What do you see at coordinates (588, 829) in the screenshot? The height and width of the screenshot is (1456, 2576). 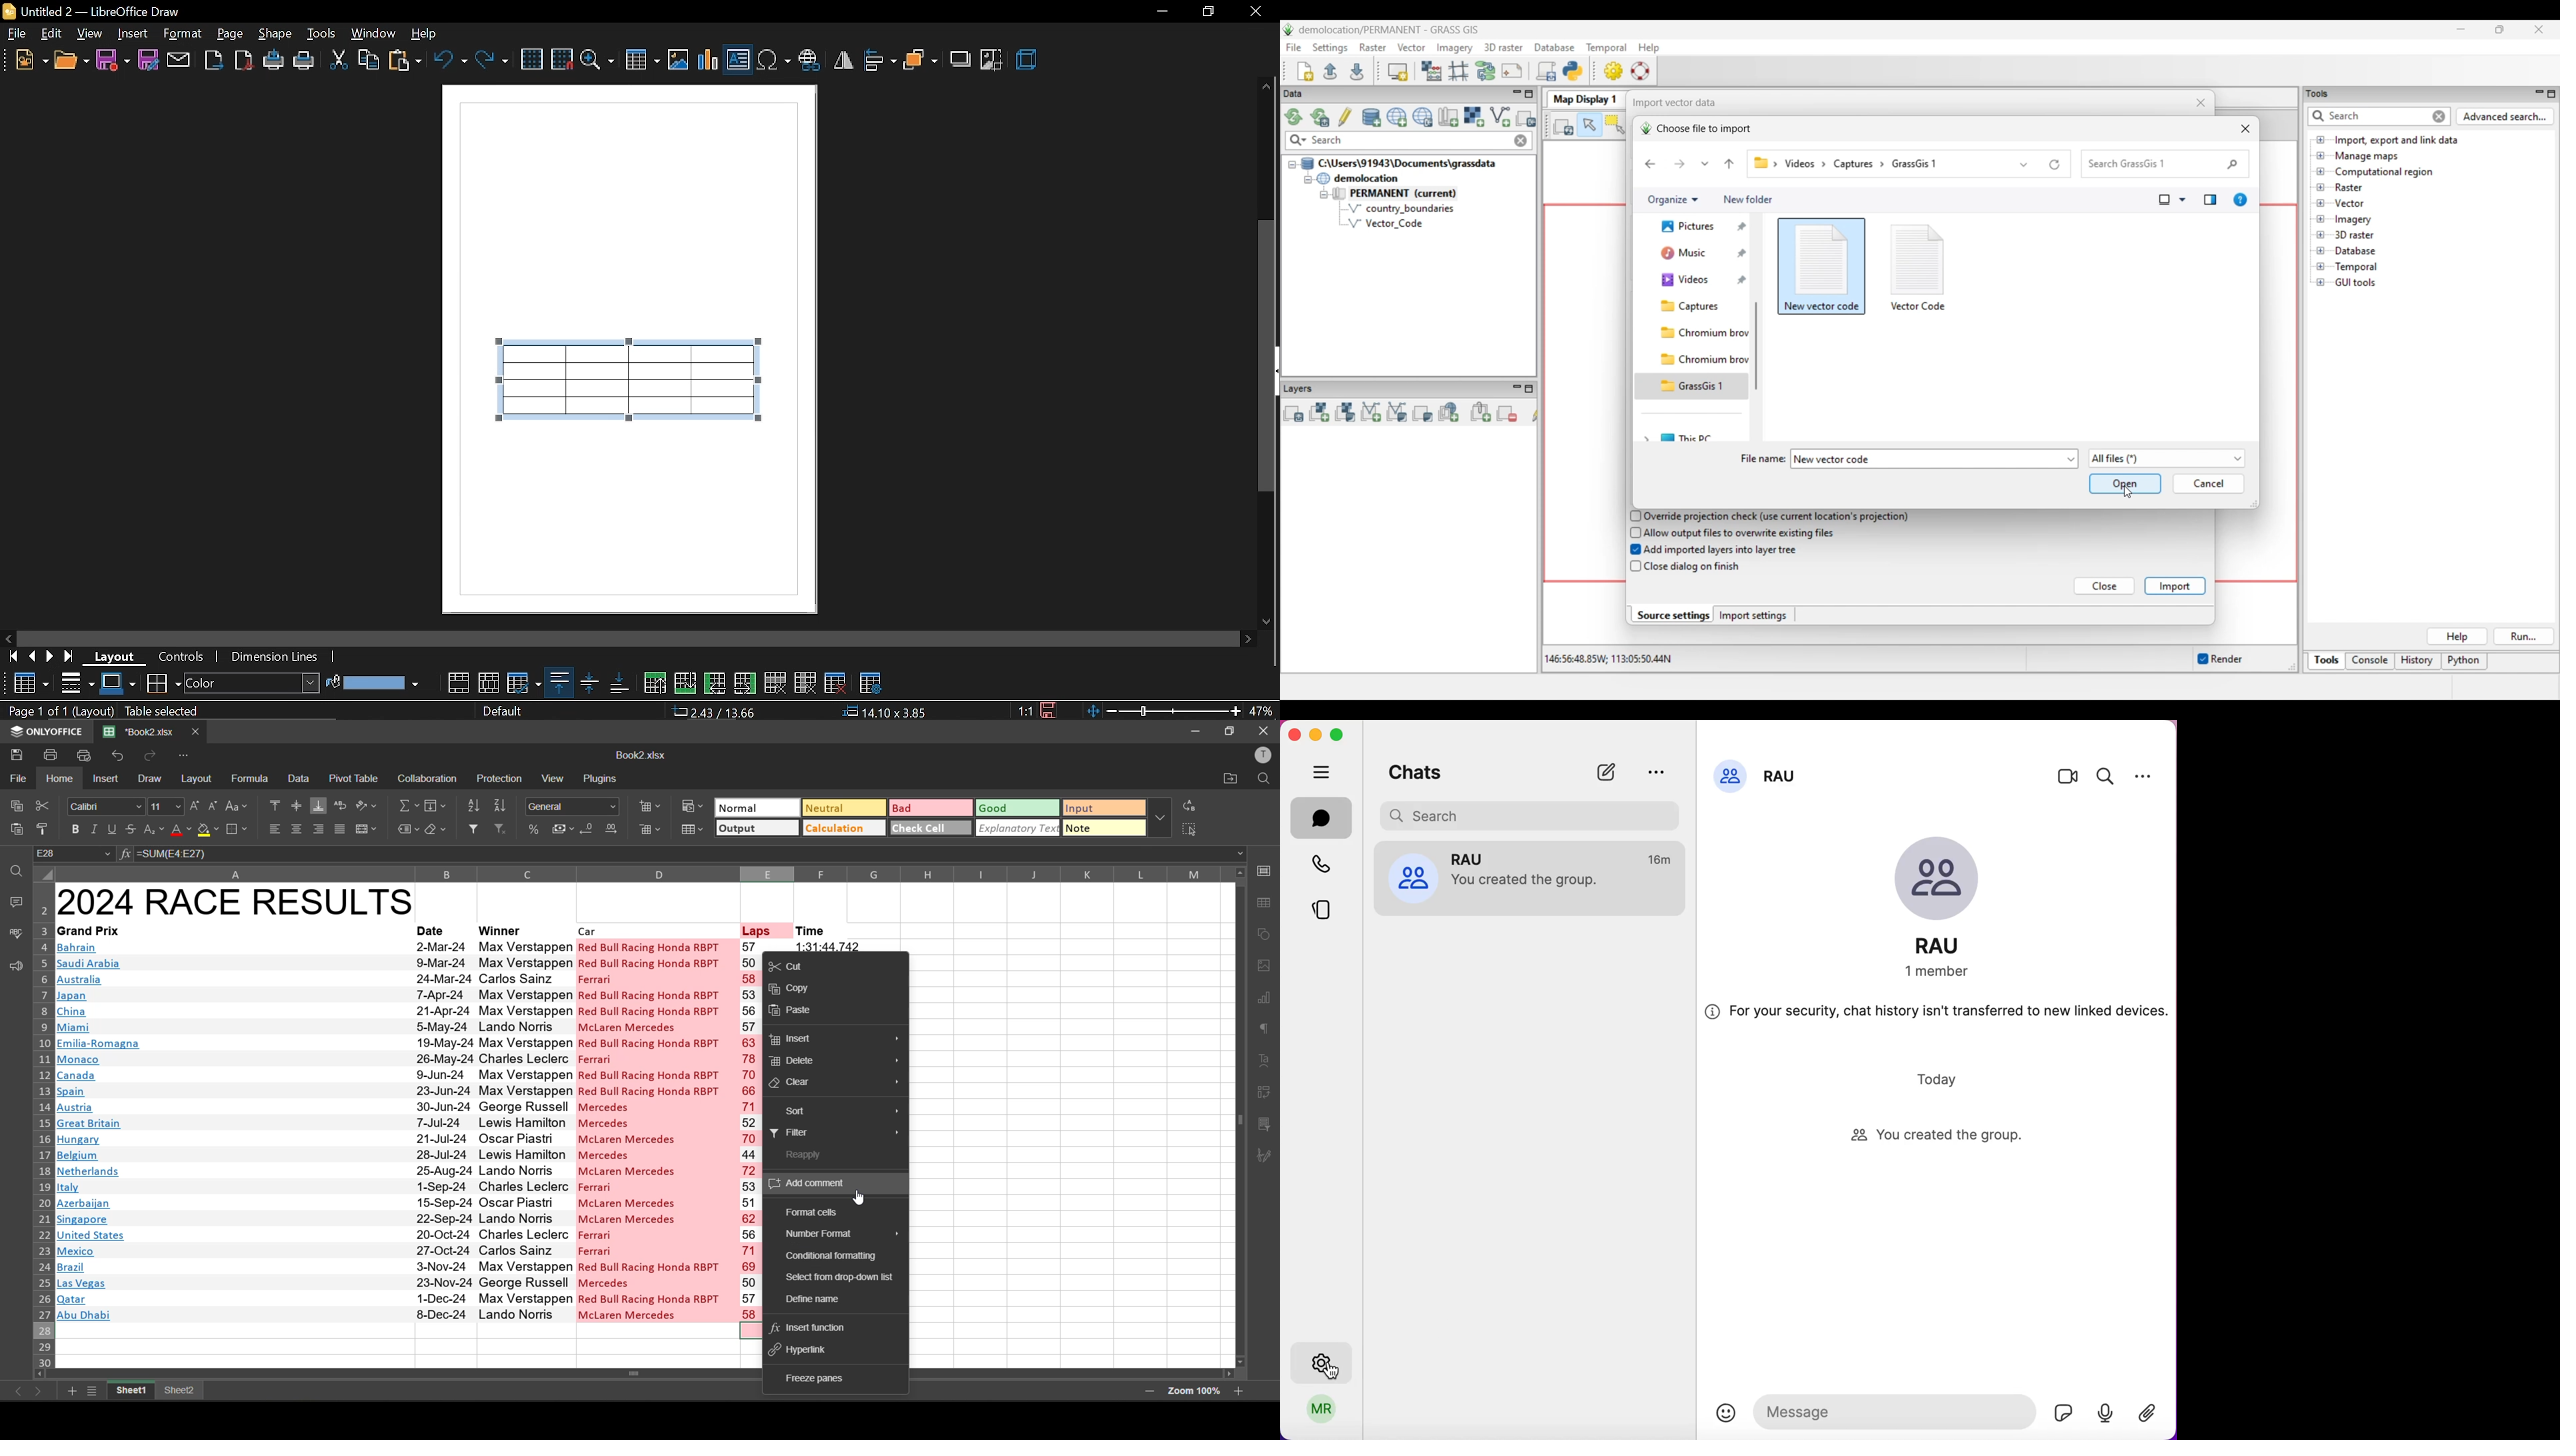 I see `decrease decimal` at bounding box center [588, 829].